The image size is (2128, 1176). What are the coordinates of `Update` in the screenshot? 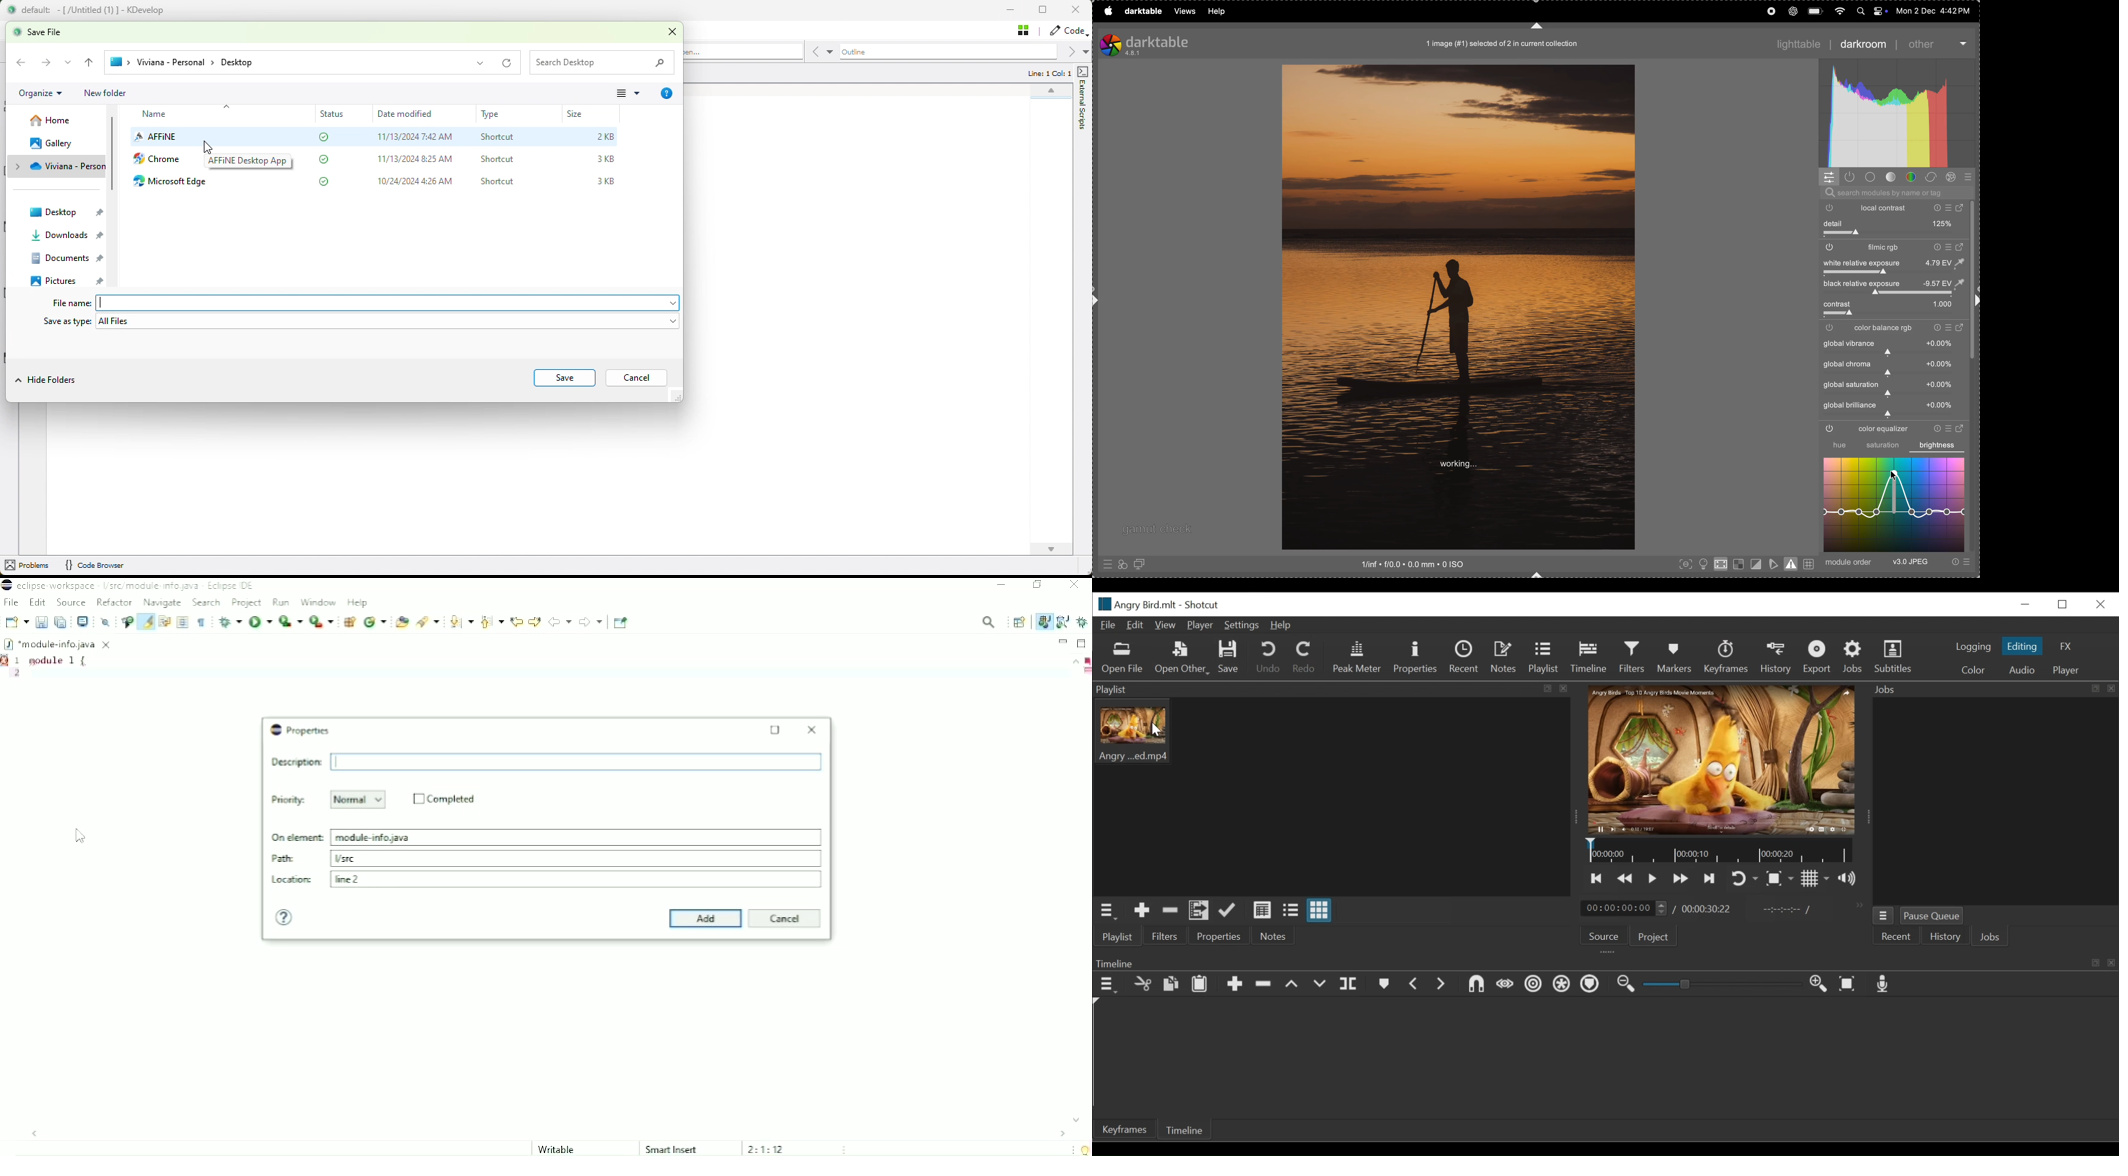 It's located at (1228, 910).